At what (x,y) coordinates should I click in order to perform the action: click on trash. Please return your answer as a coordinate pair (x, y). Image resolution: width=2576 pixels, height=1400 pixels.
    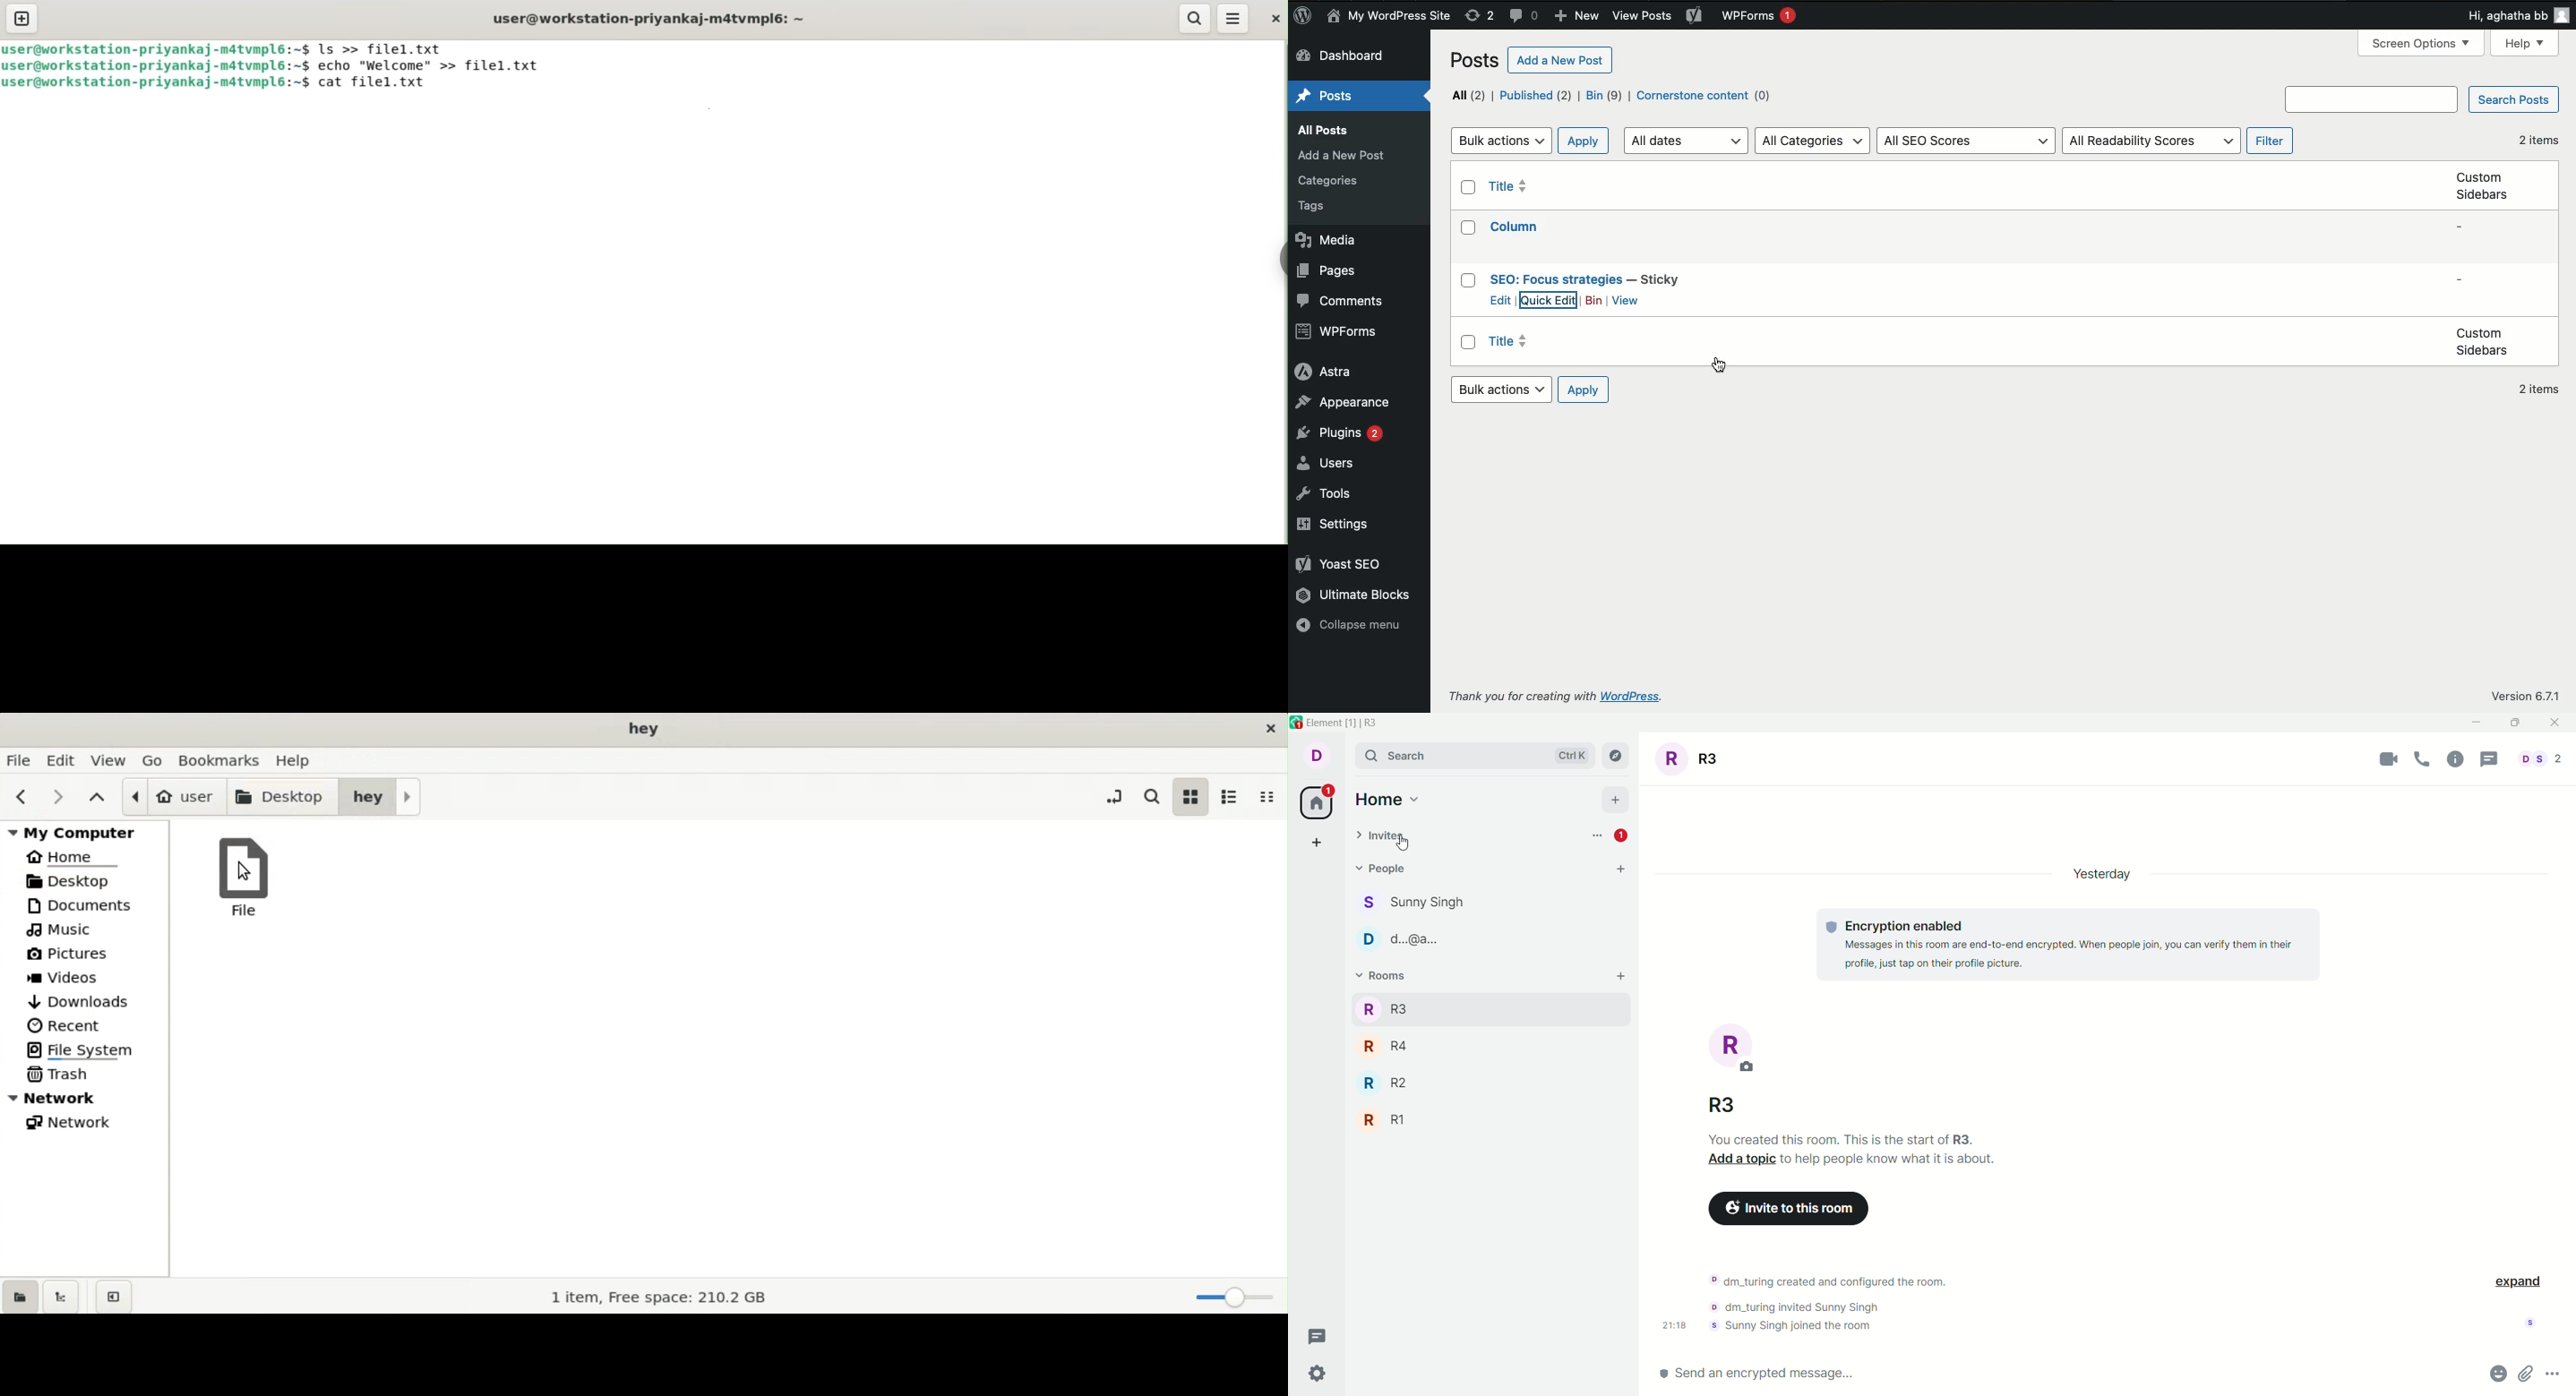
    Looking at the image, I should click on (62, 1073).